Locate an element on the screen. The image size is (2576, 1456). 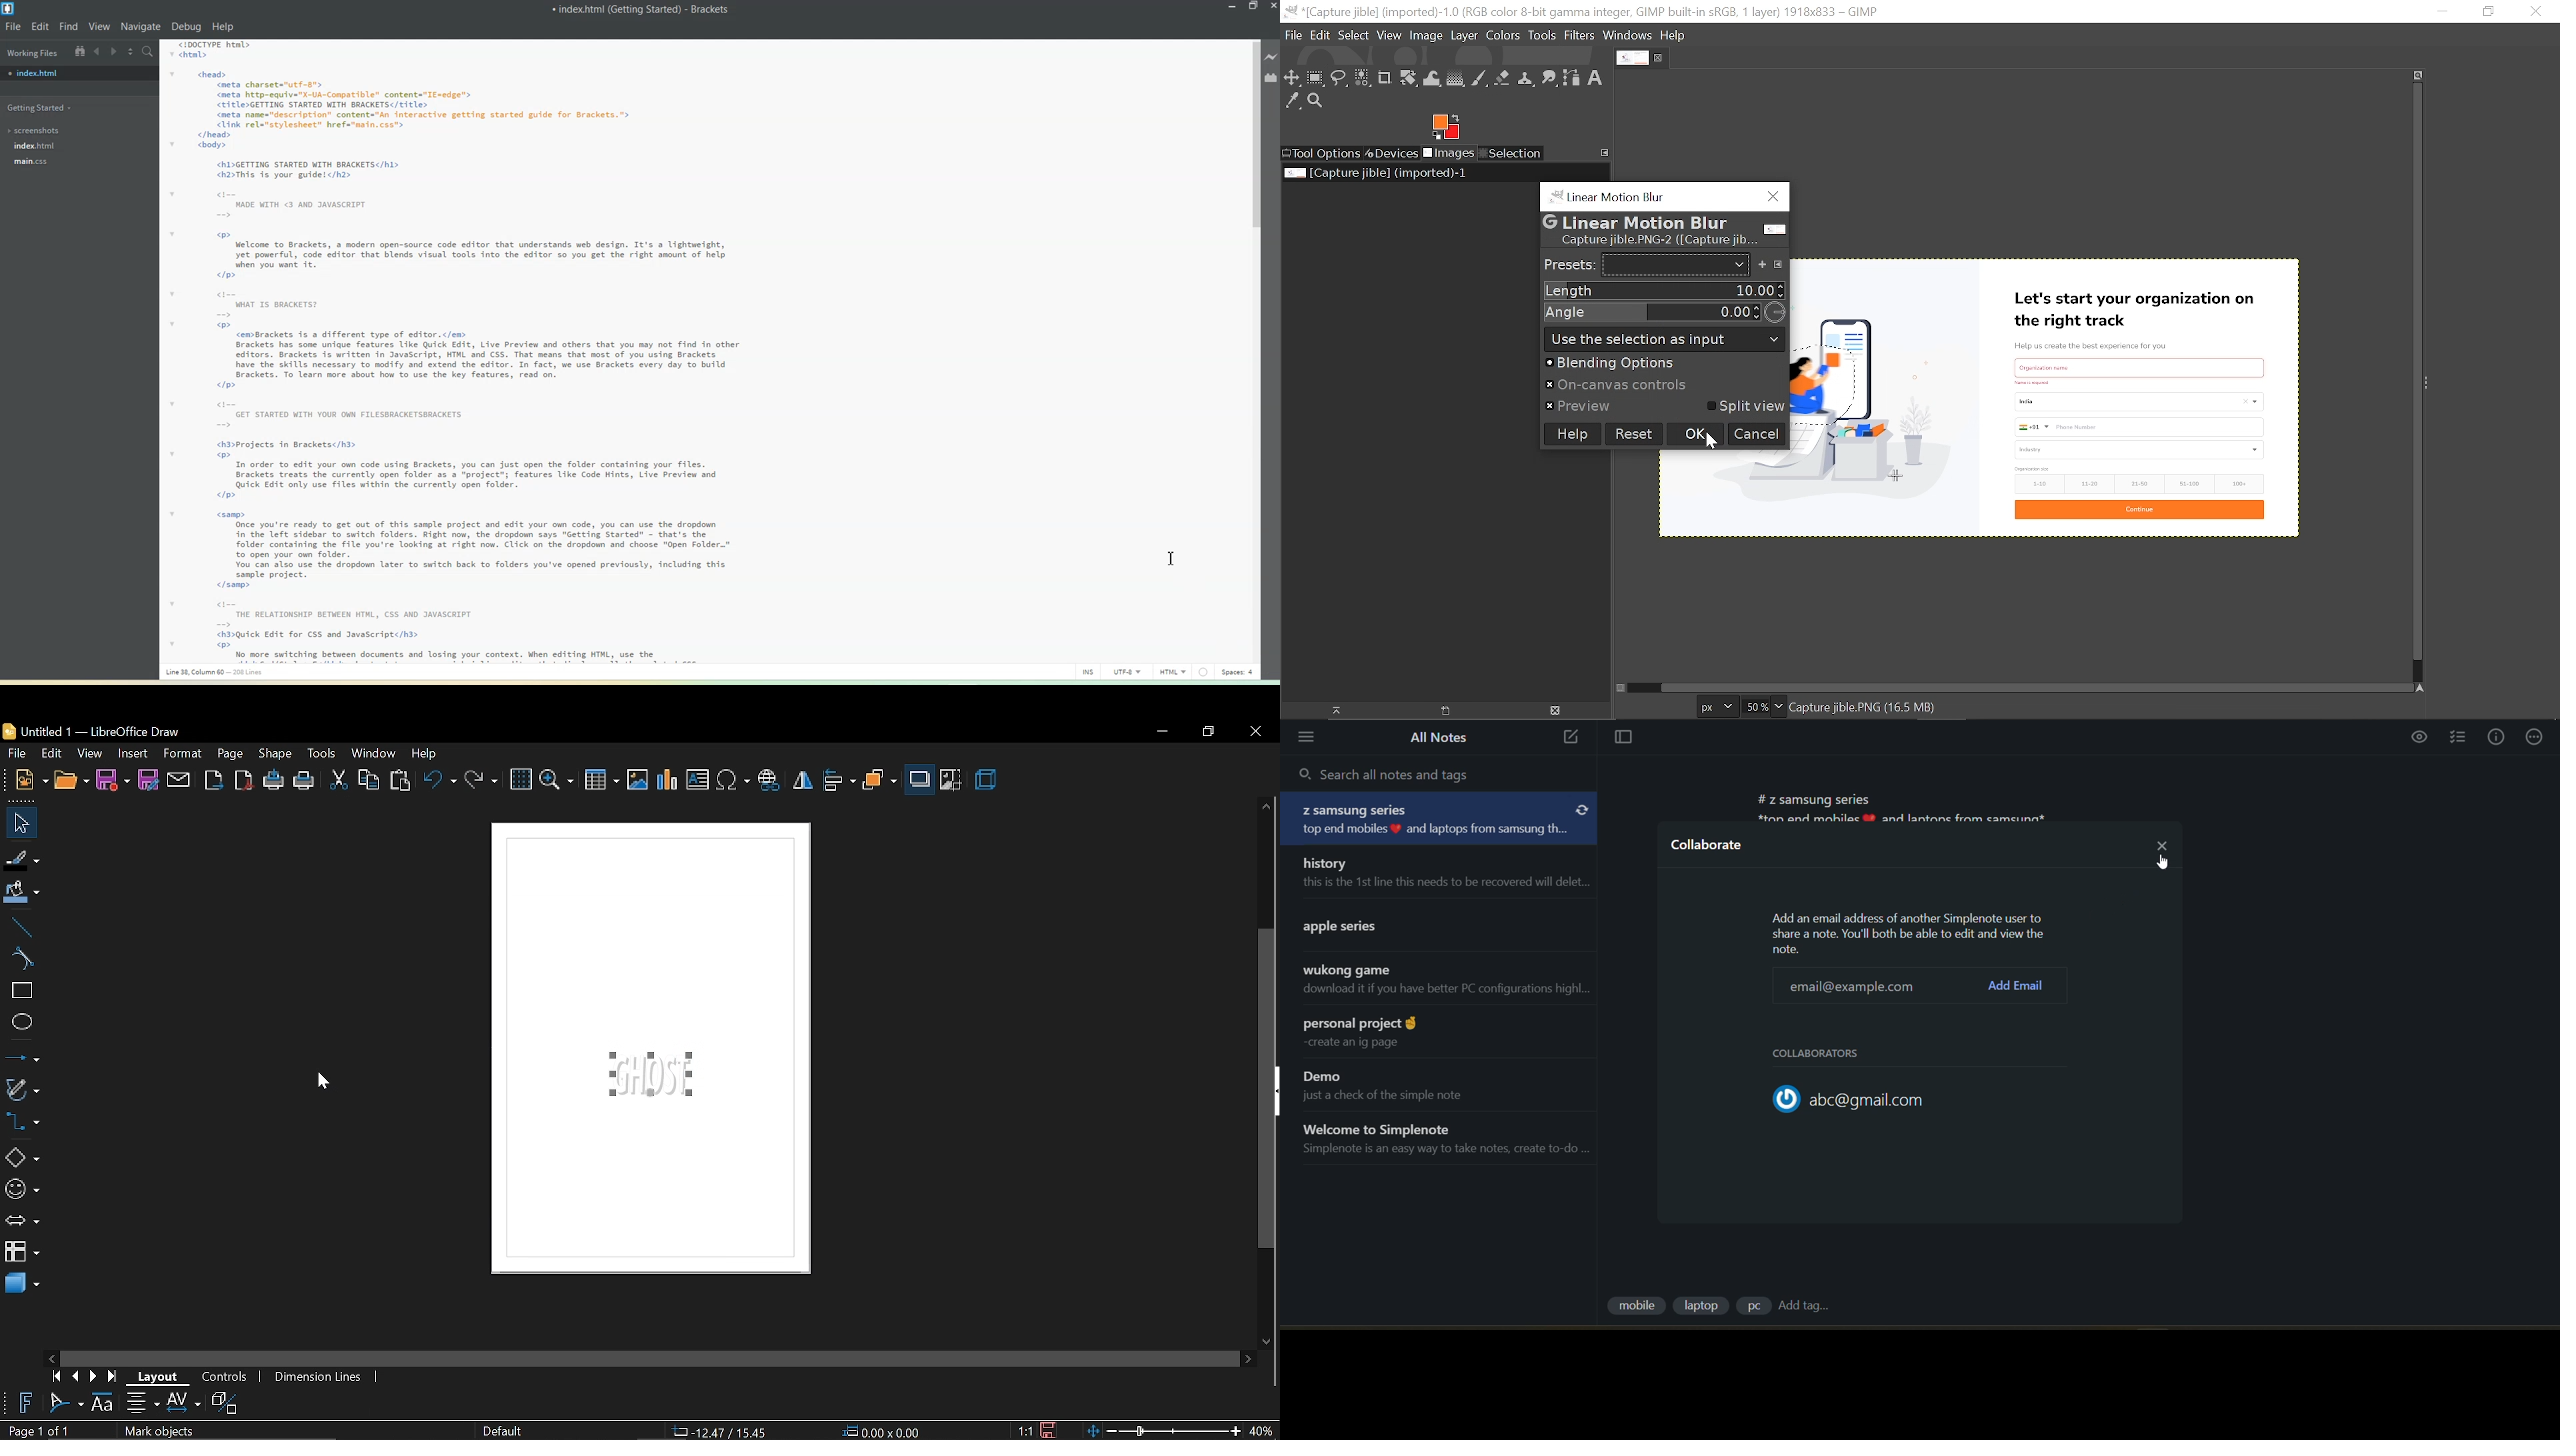
Select by color is located at coordinates (1362, 79).